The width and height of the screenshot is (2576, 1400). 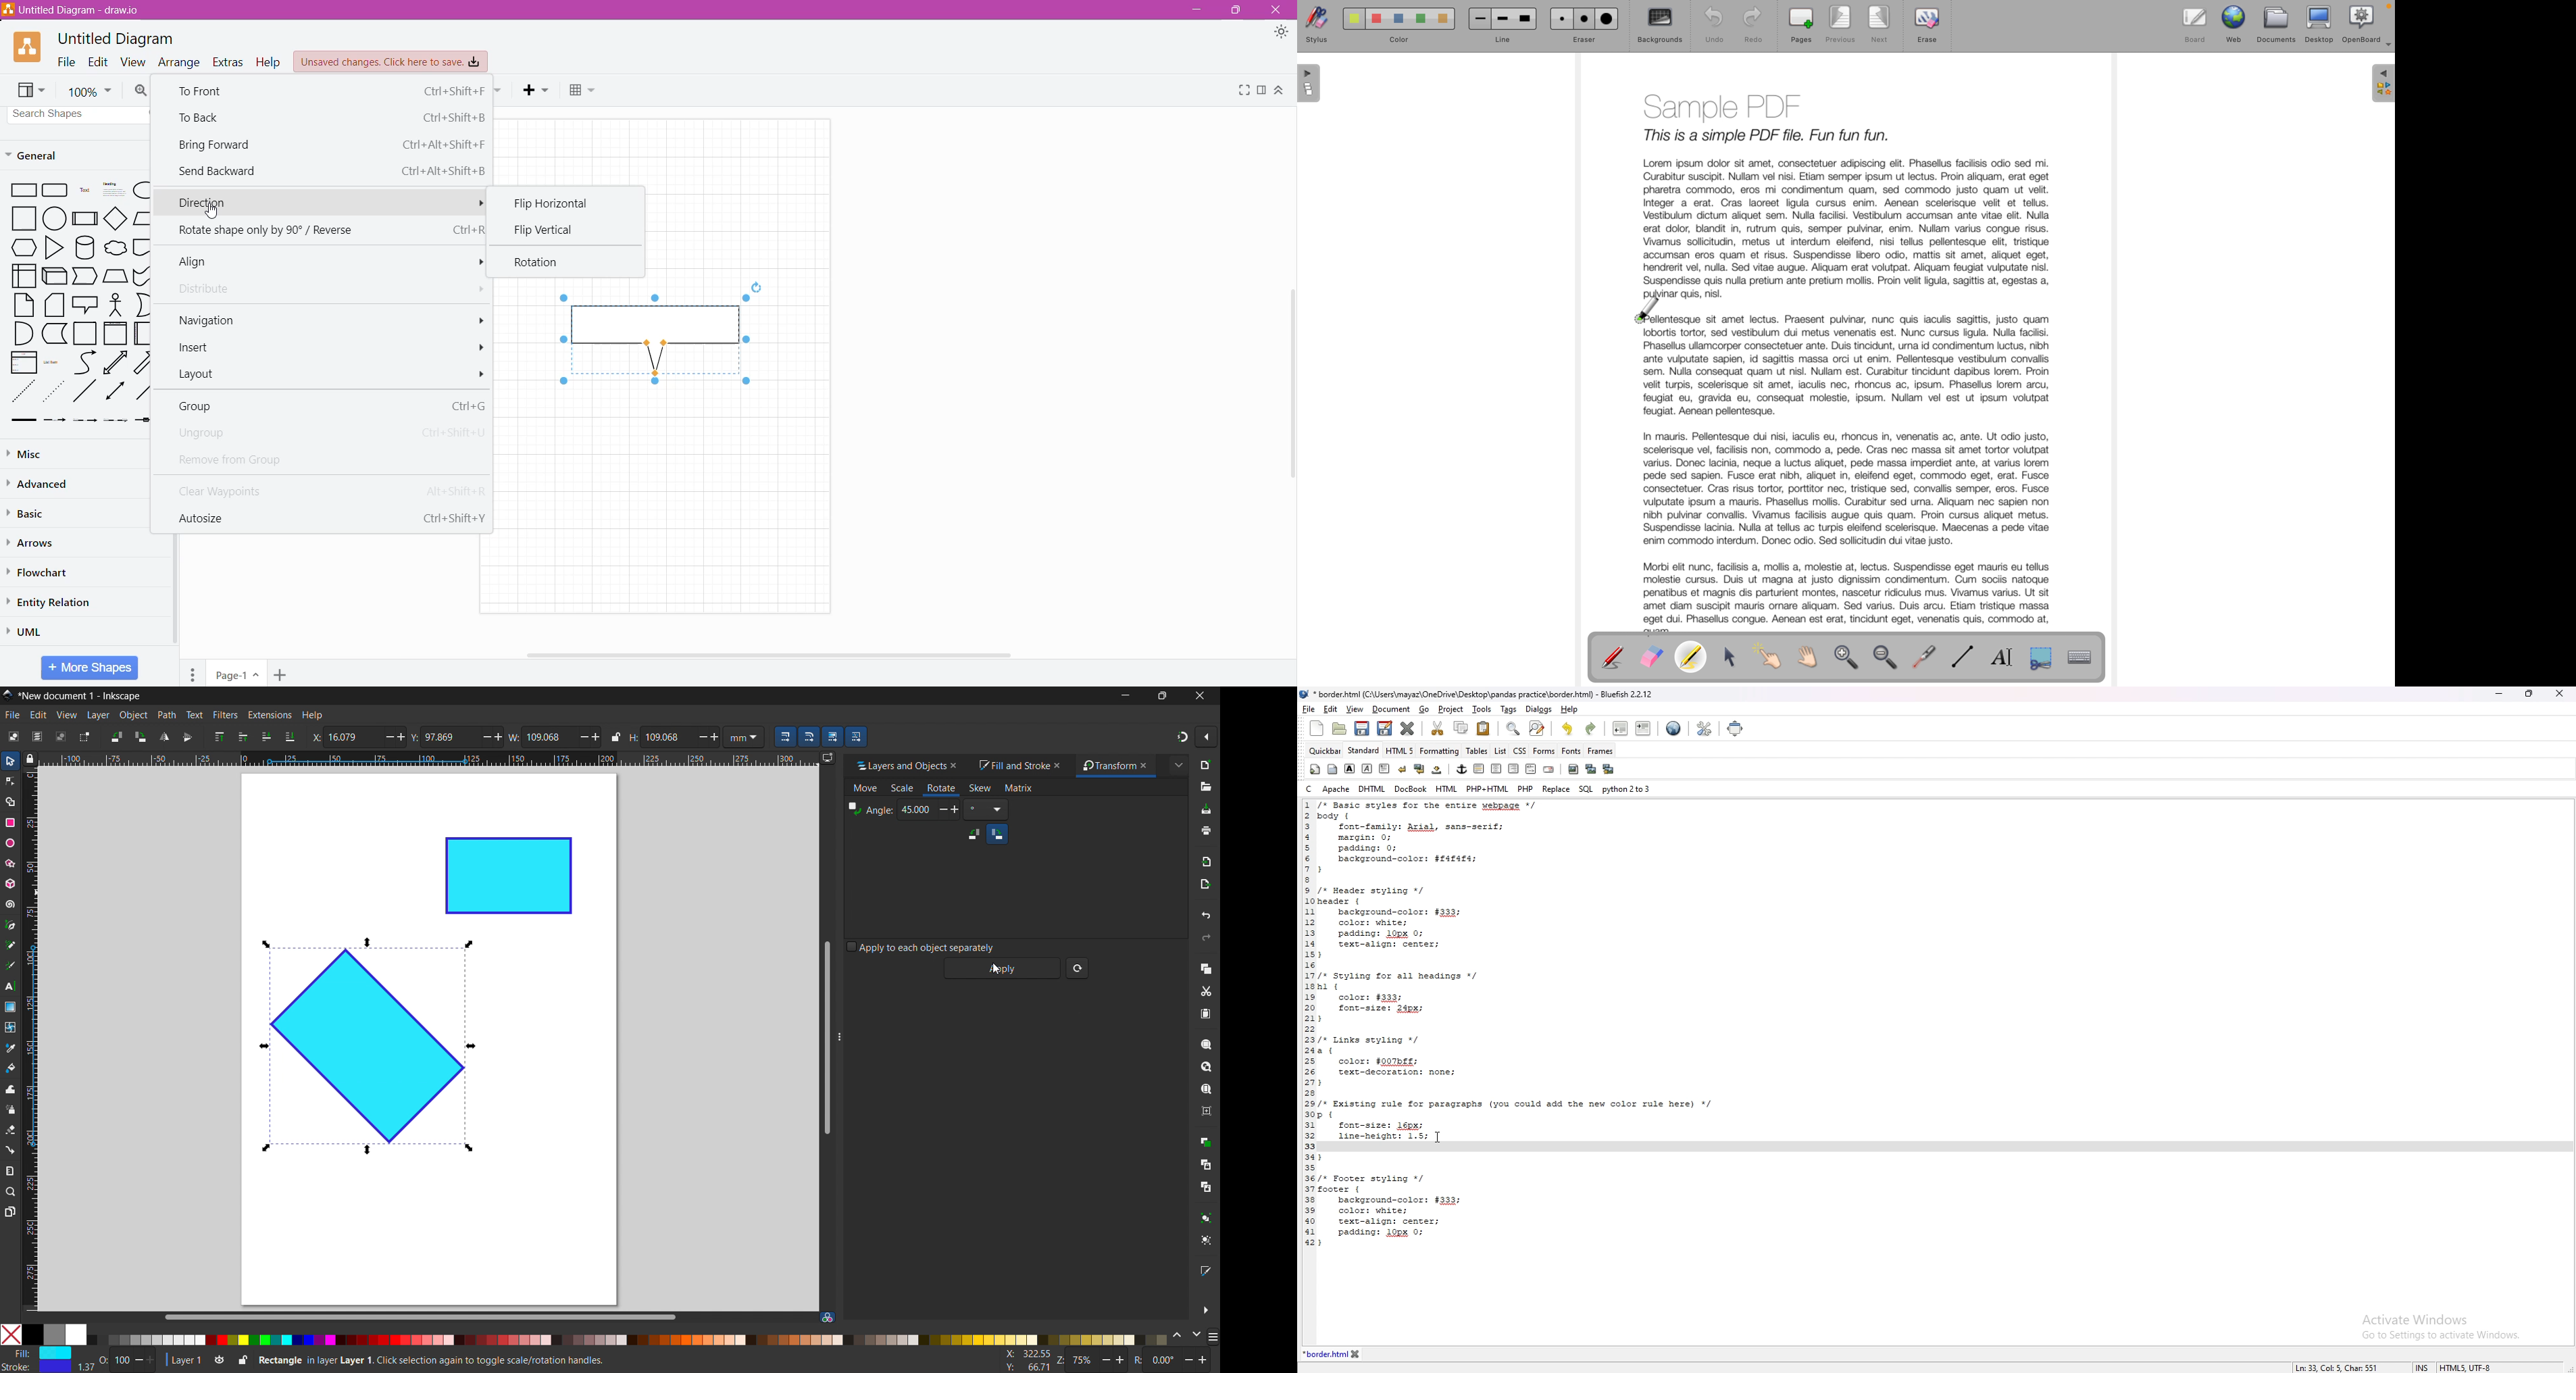 What do you see at coordinates (1591, 770) in the screenshot?
I see `insert thumbnail` at bounding box center [1591, 770].